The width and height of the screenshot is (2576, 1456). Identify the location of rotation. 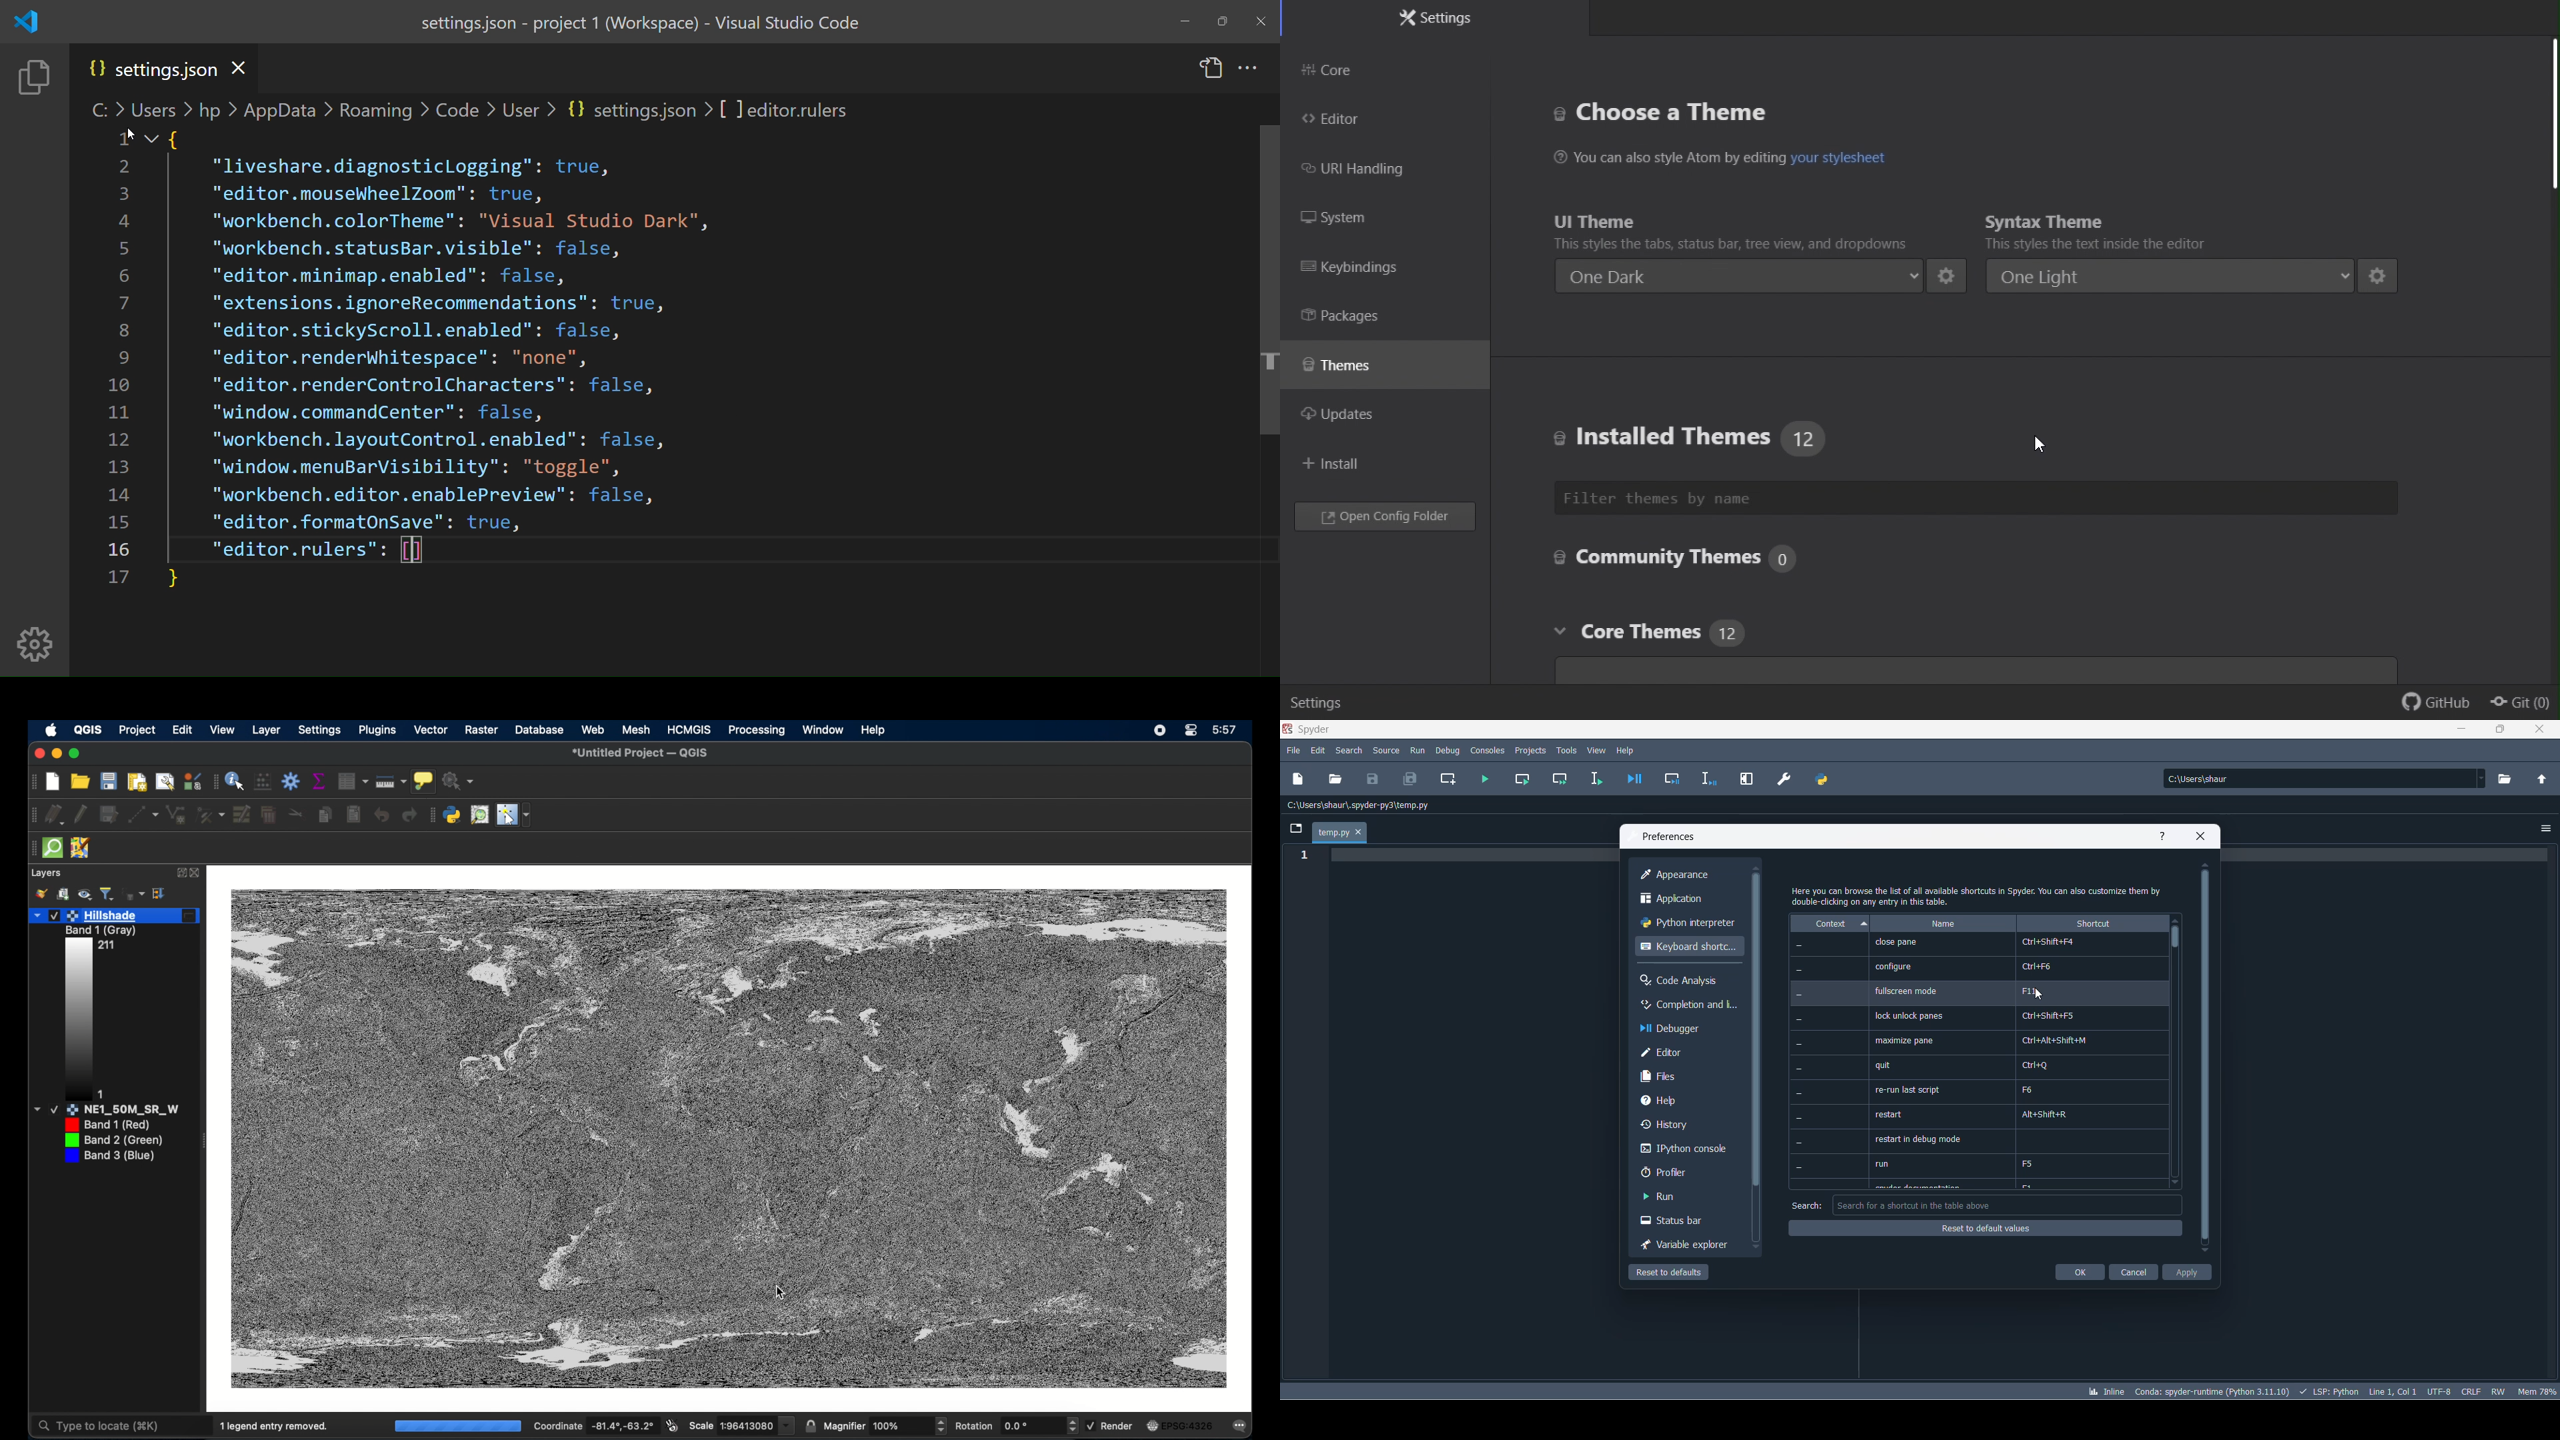
(1009, 1425).